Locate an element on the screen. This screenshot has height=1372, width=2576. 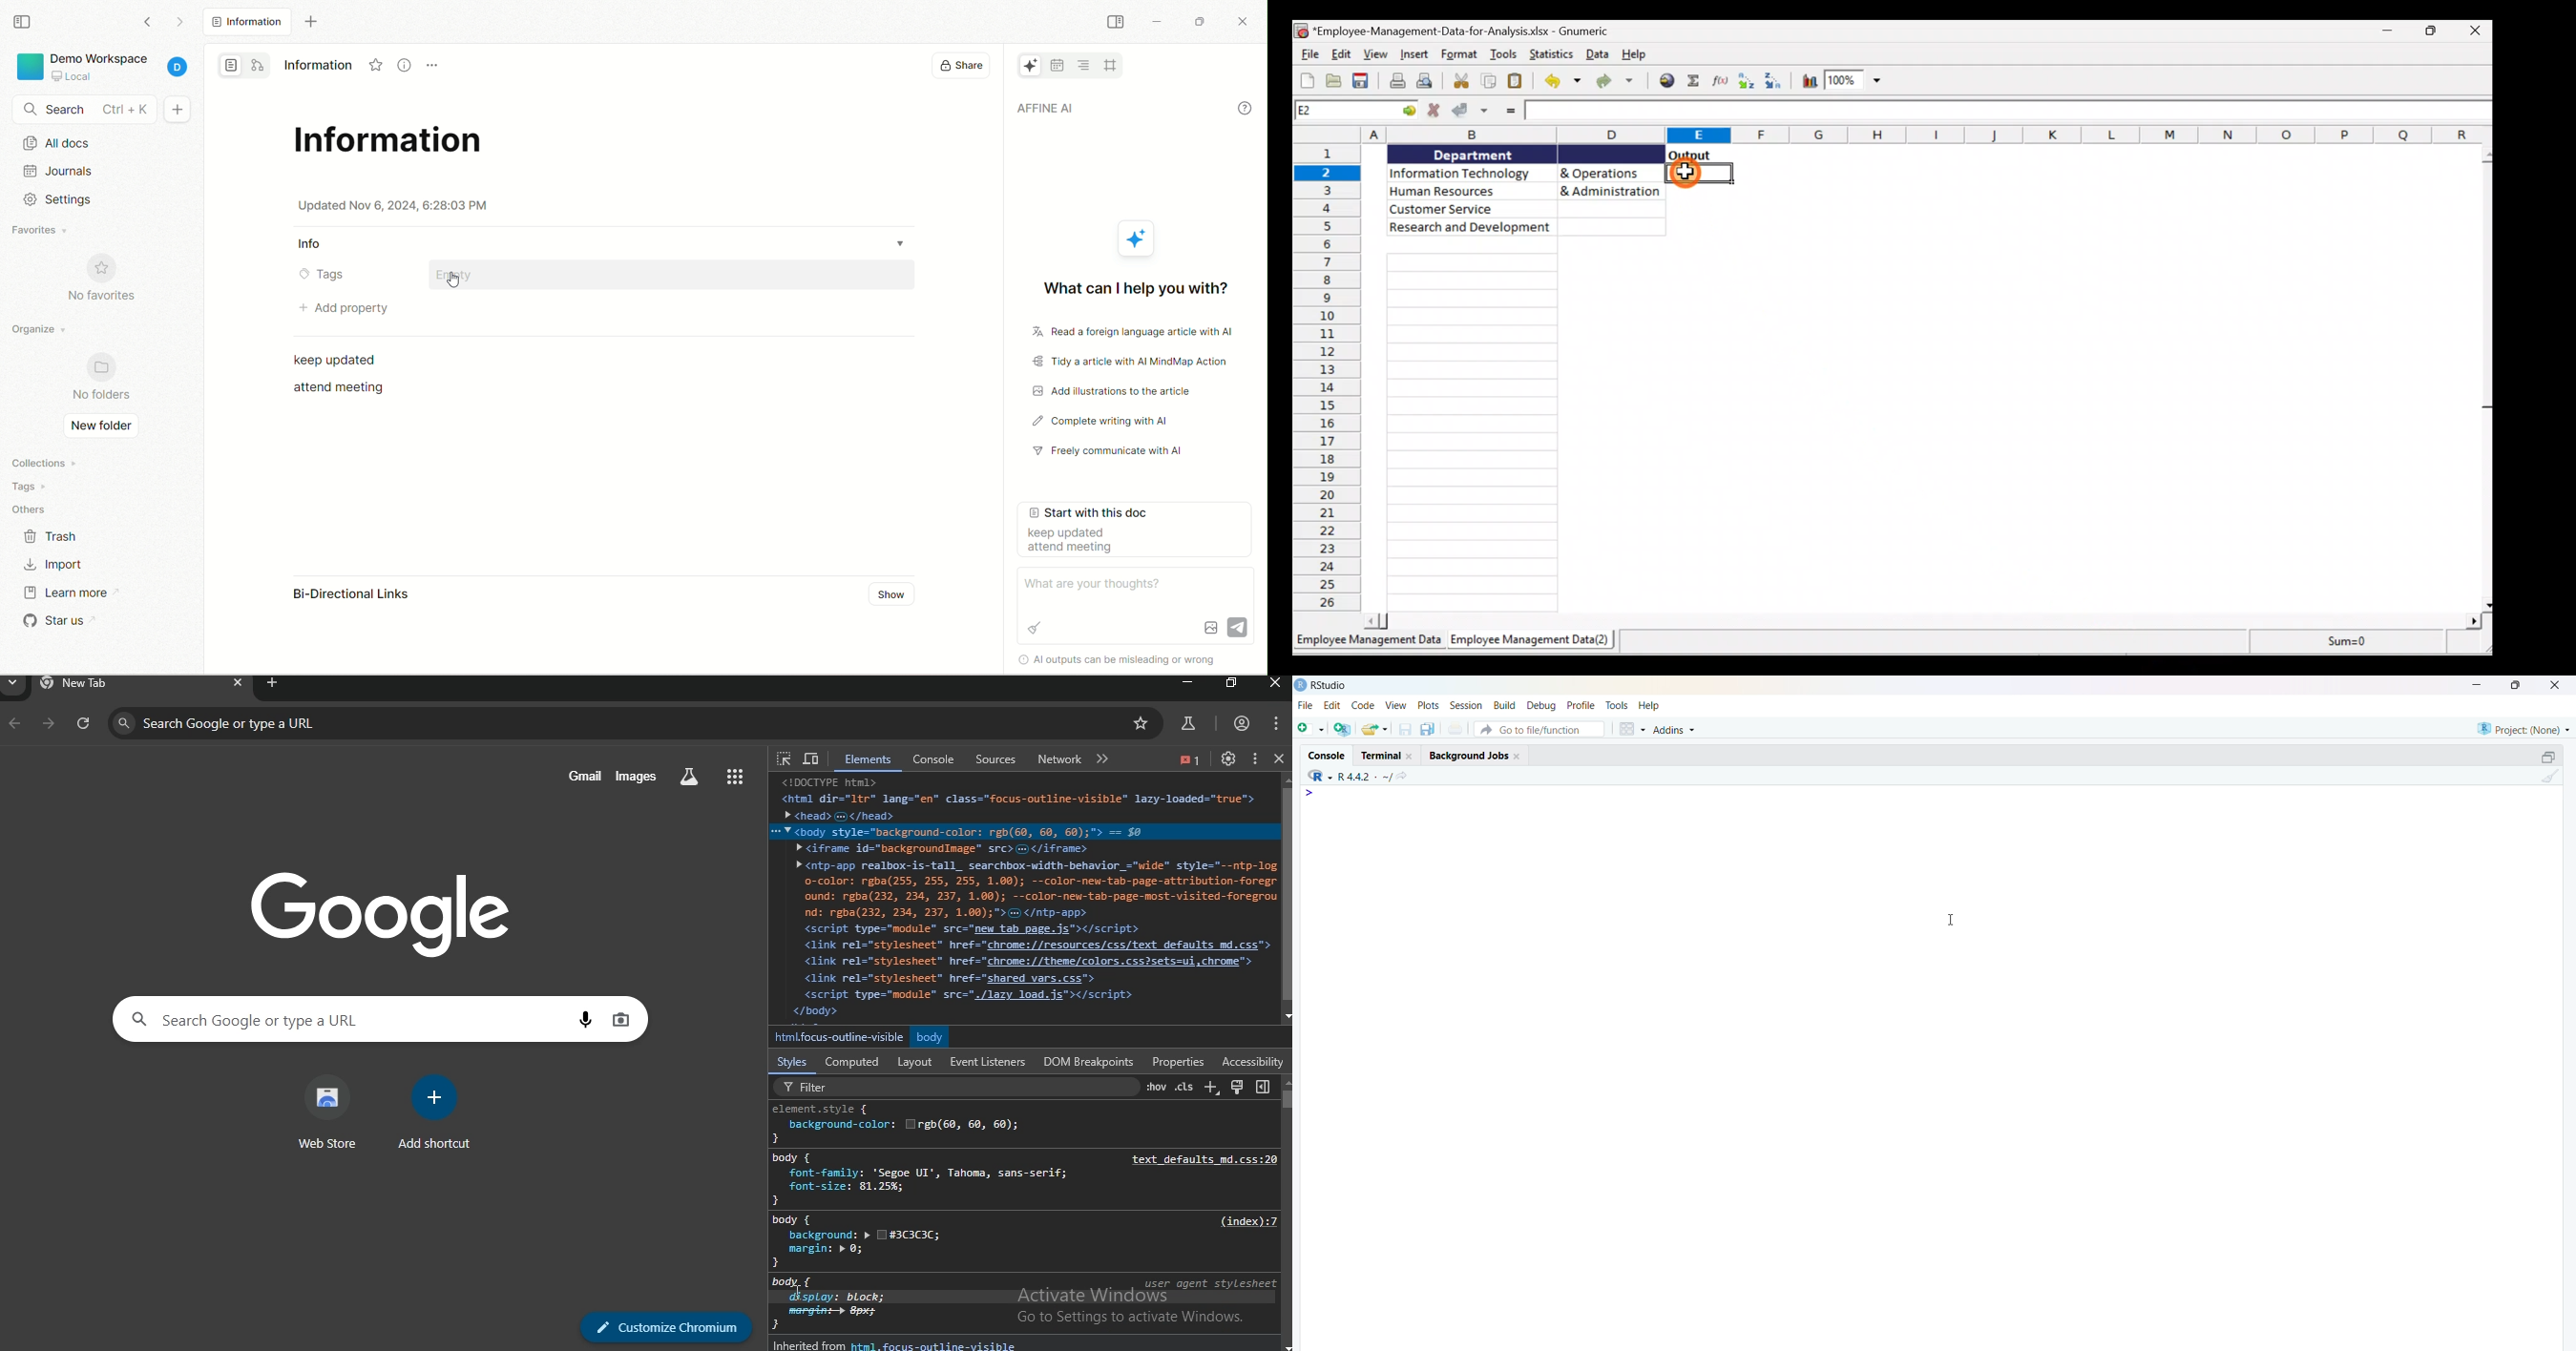
File is located at coordinates (1309, 54).